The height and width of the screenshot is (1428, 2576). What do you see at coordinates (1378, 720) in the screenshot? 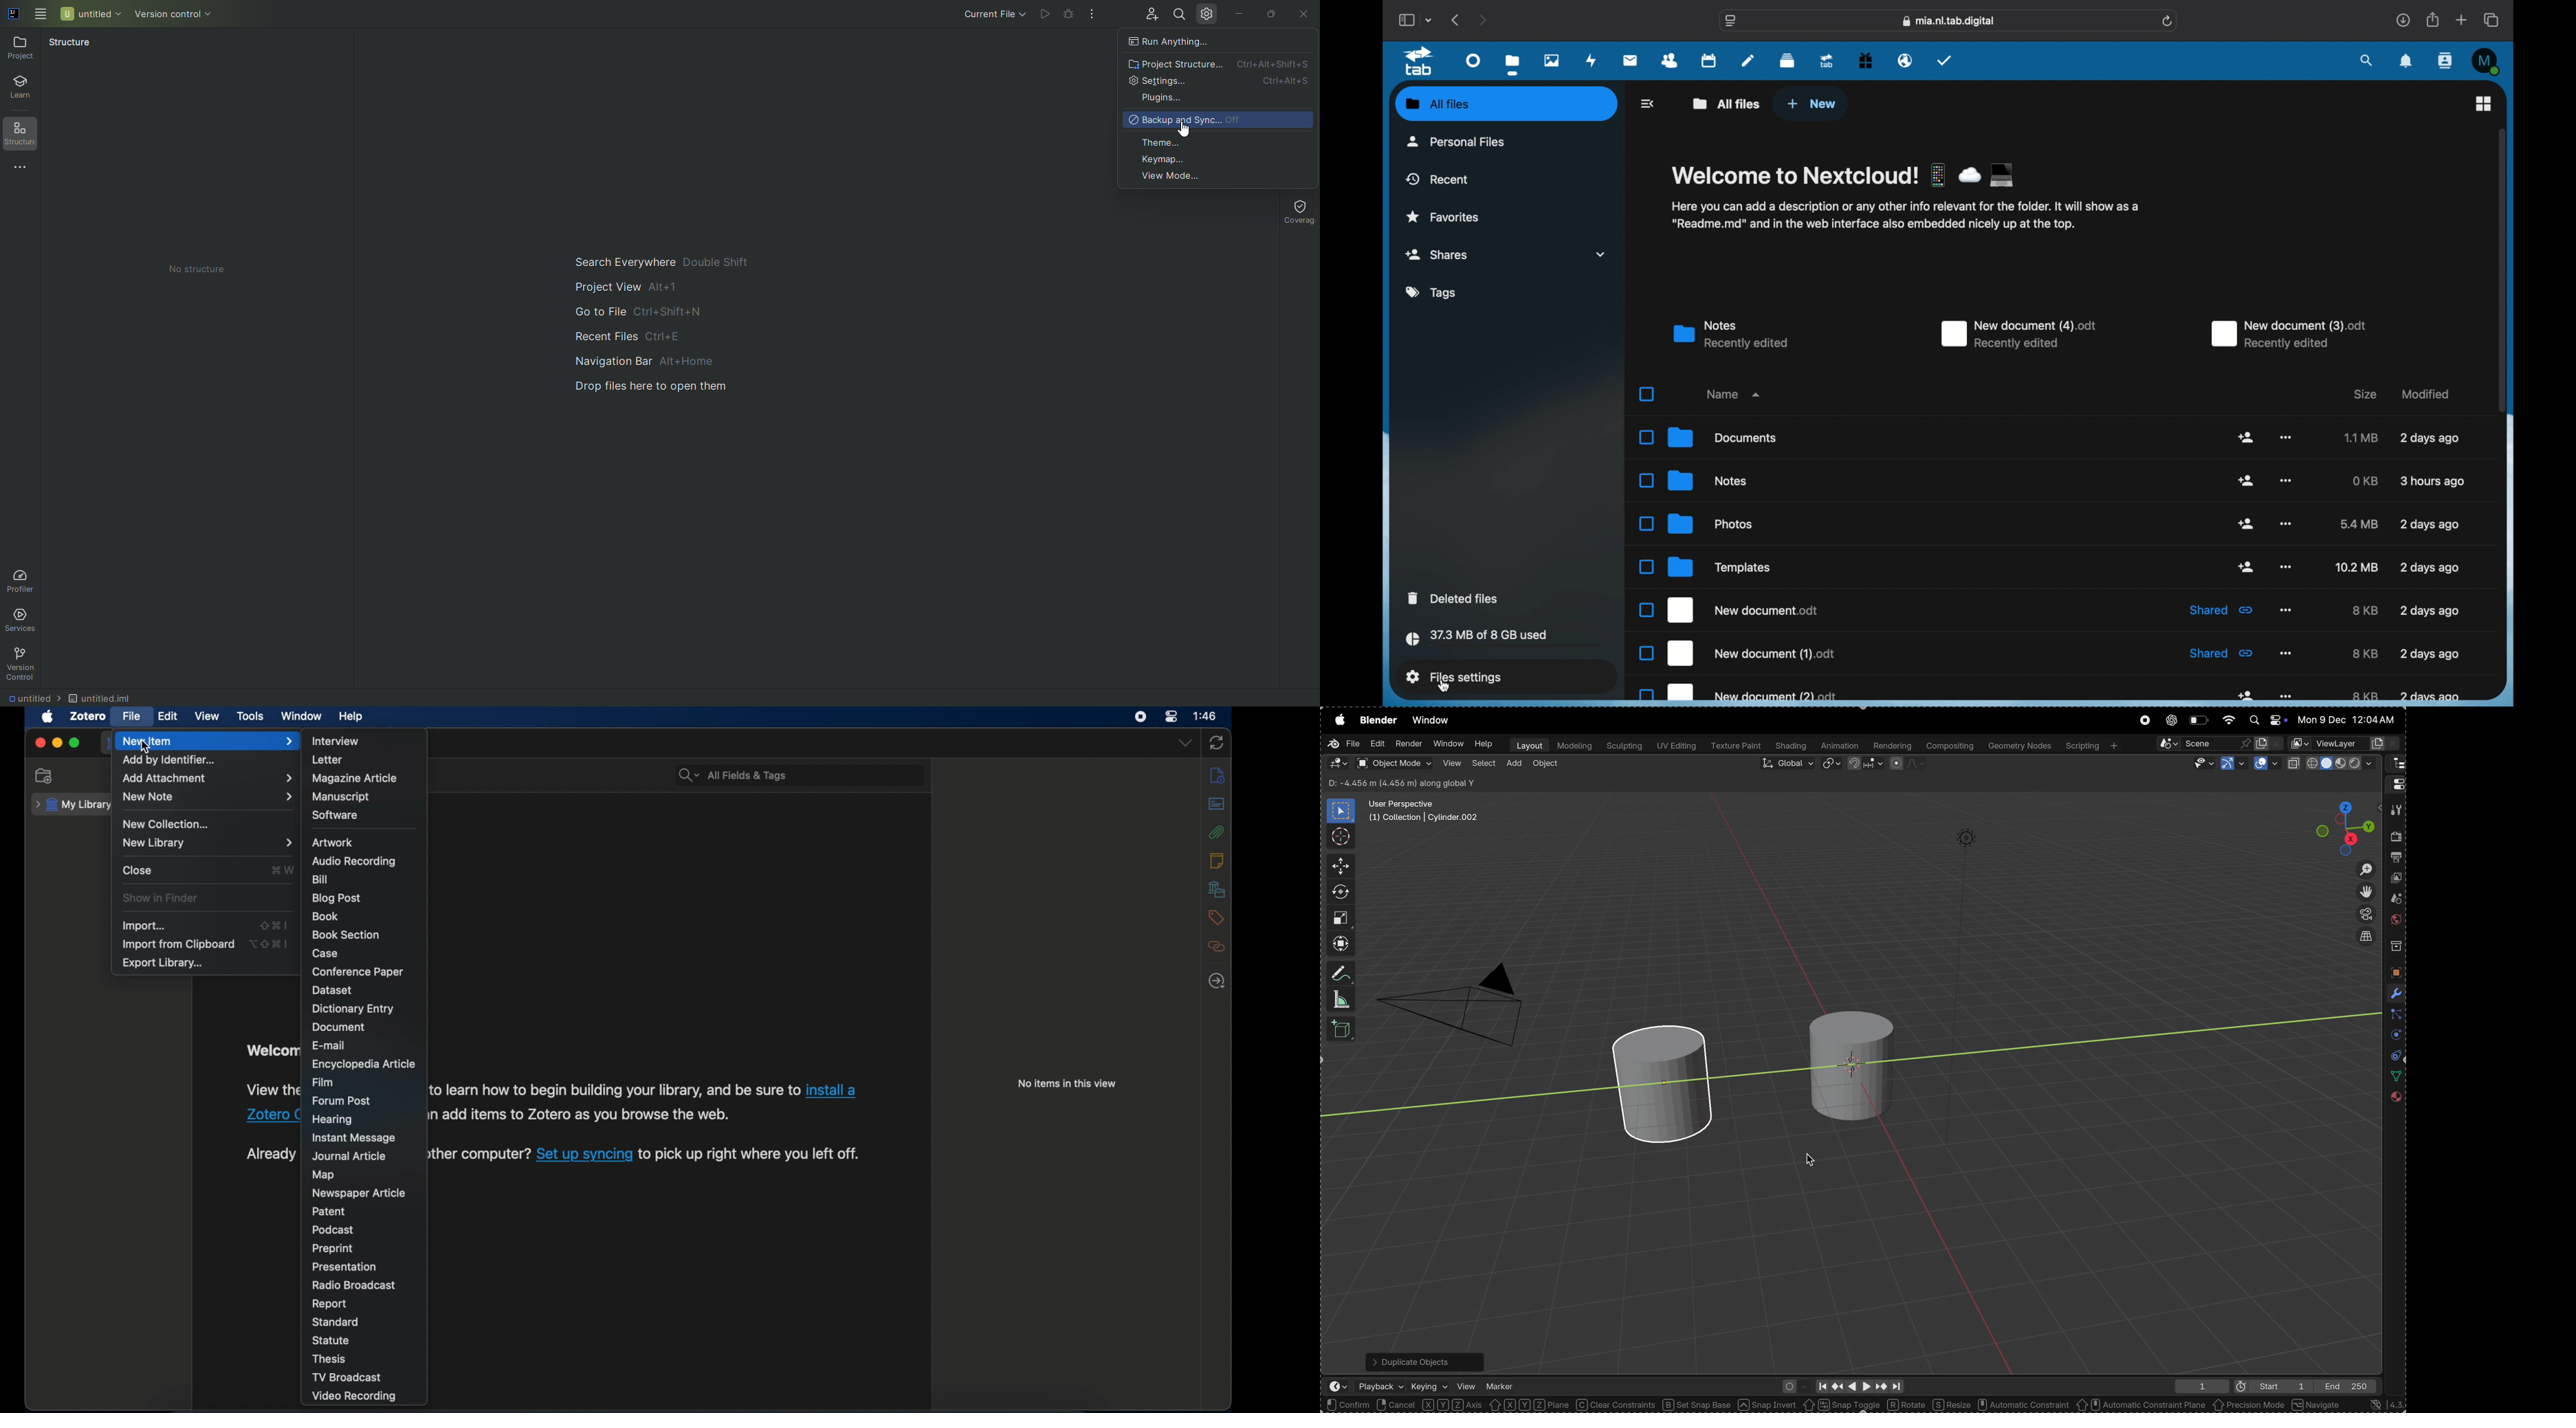
I see `Blender` at bounding box center [1378, 720].